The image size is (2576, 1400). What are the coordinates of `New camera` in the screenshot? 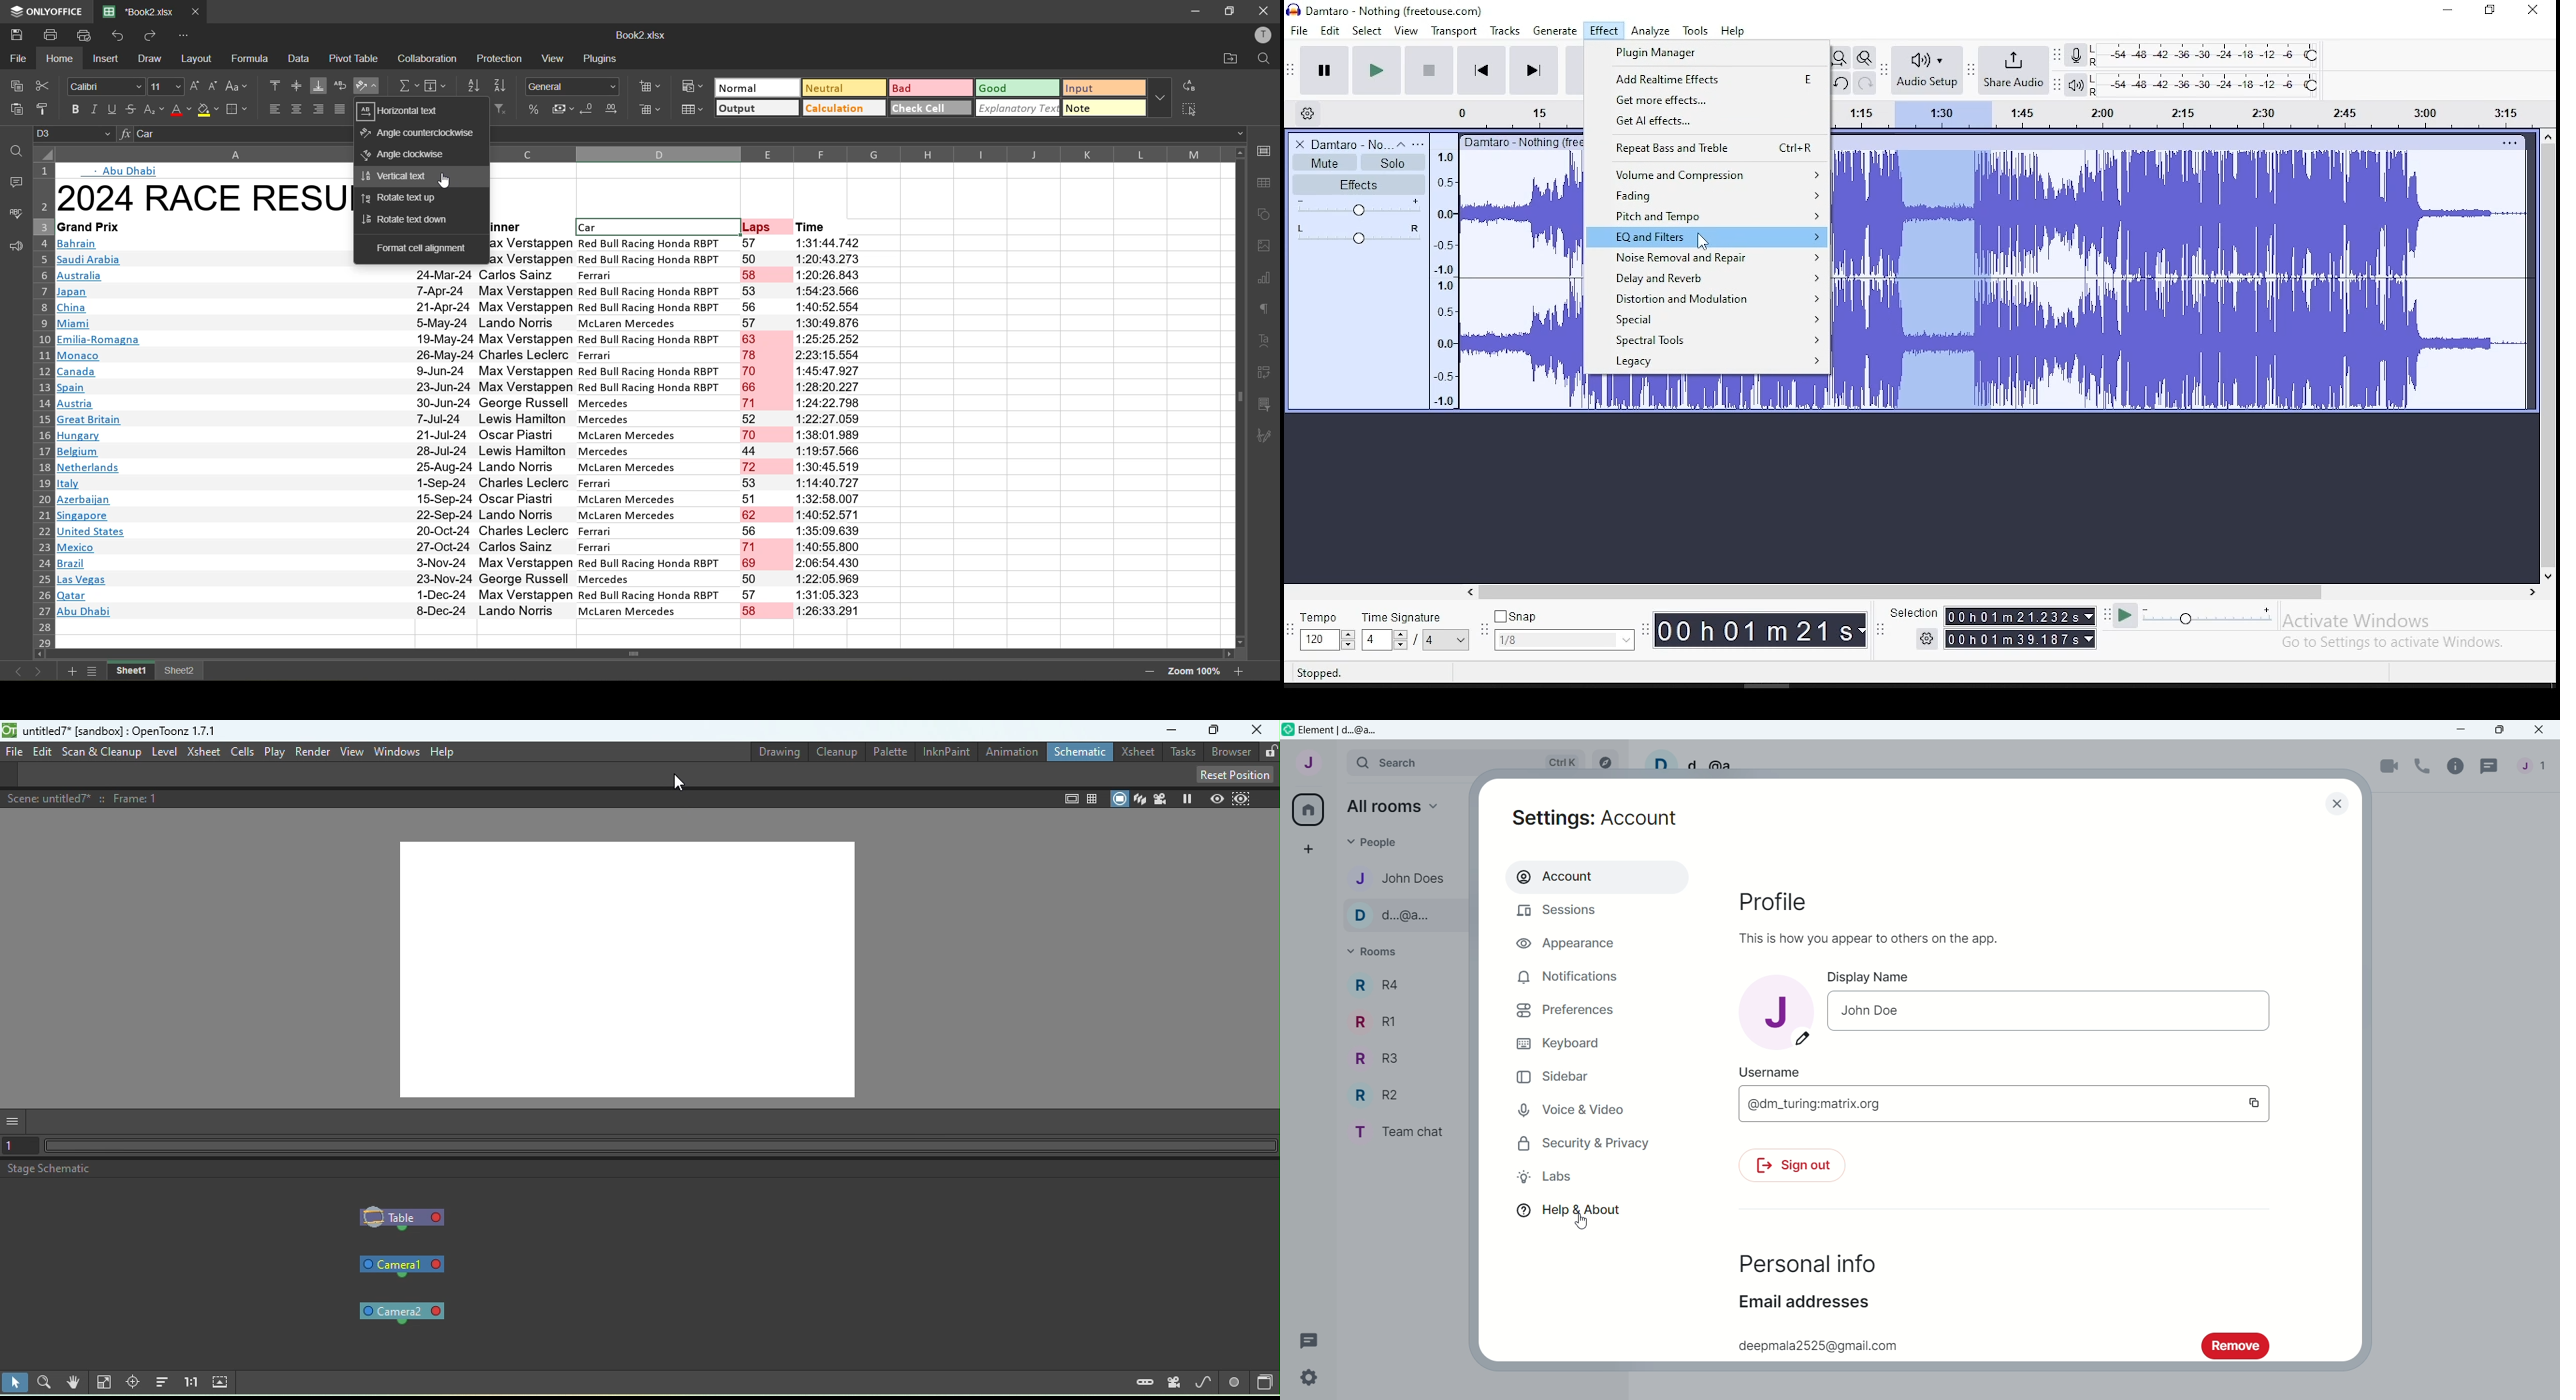 It's located at (1173, 1384).